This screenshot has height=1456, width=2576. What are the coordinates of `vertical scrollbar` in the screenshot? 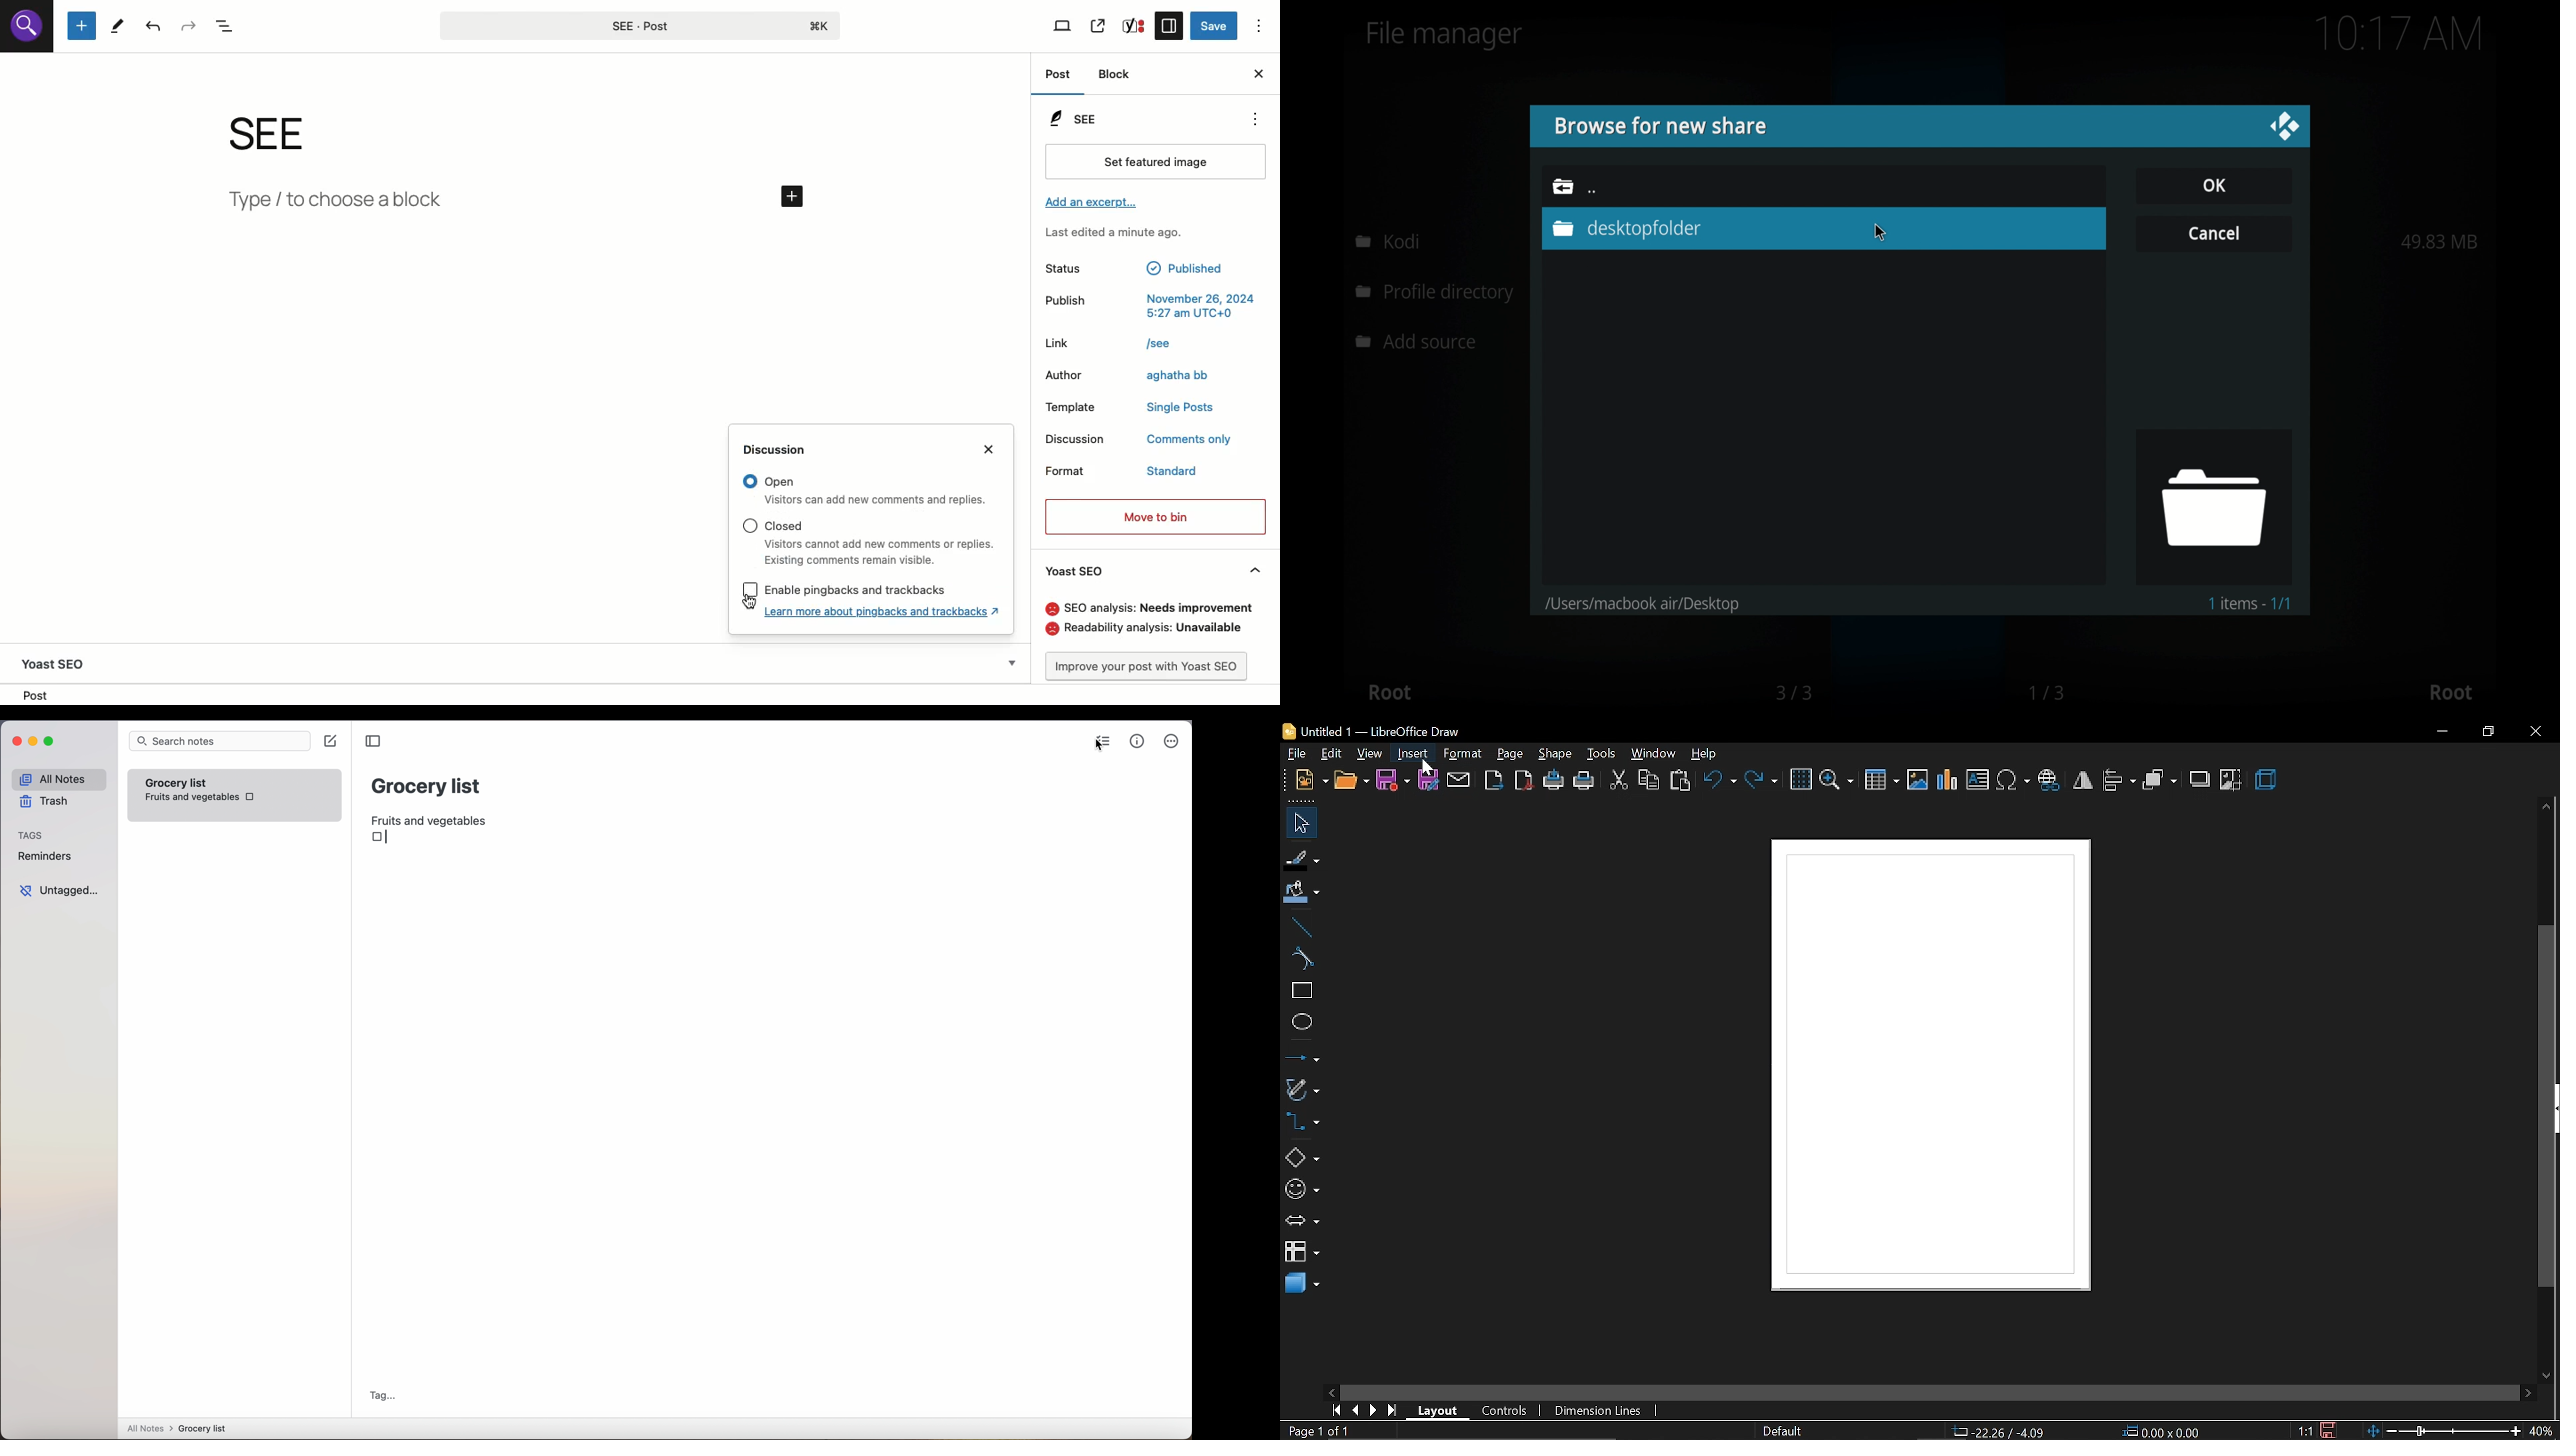 It's located at (2545, 1105).